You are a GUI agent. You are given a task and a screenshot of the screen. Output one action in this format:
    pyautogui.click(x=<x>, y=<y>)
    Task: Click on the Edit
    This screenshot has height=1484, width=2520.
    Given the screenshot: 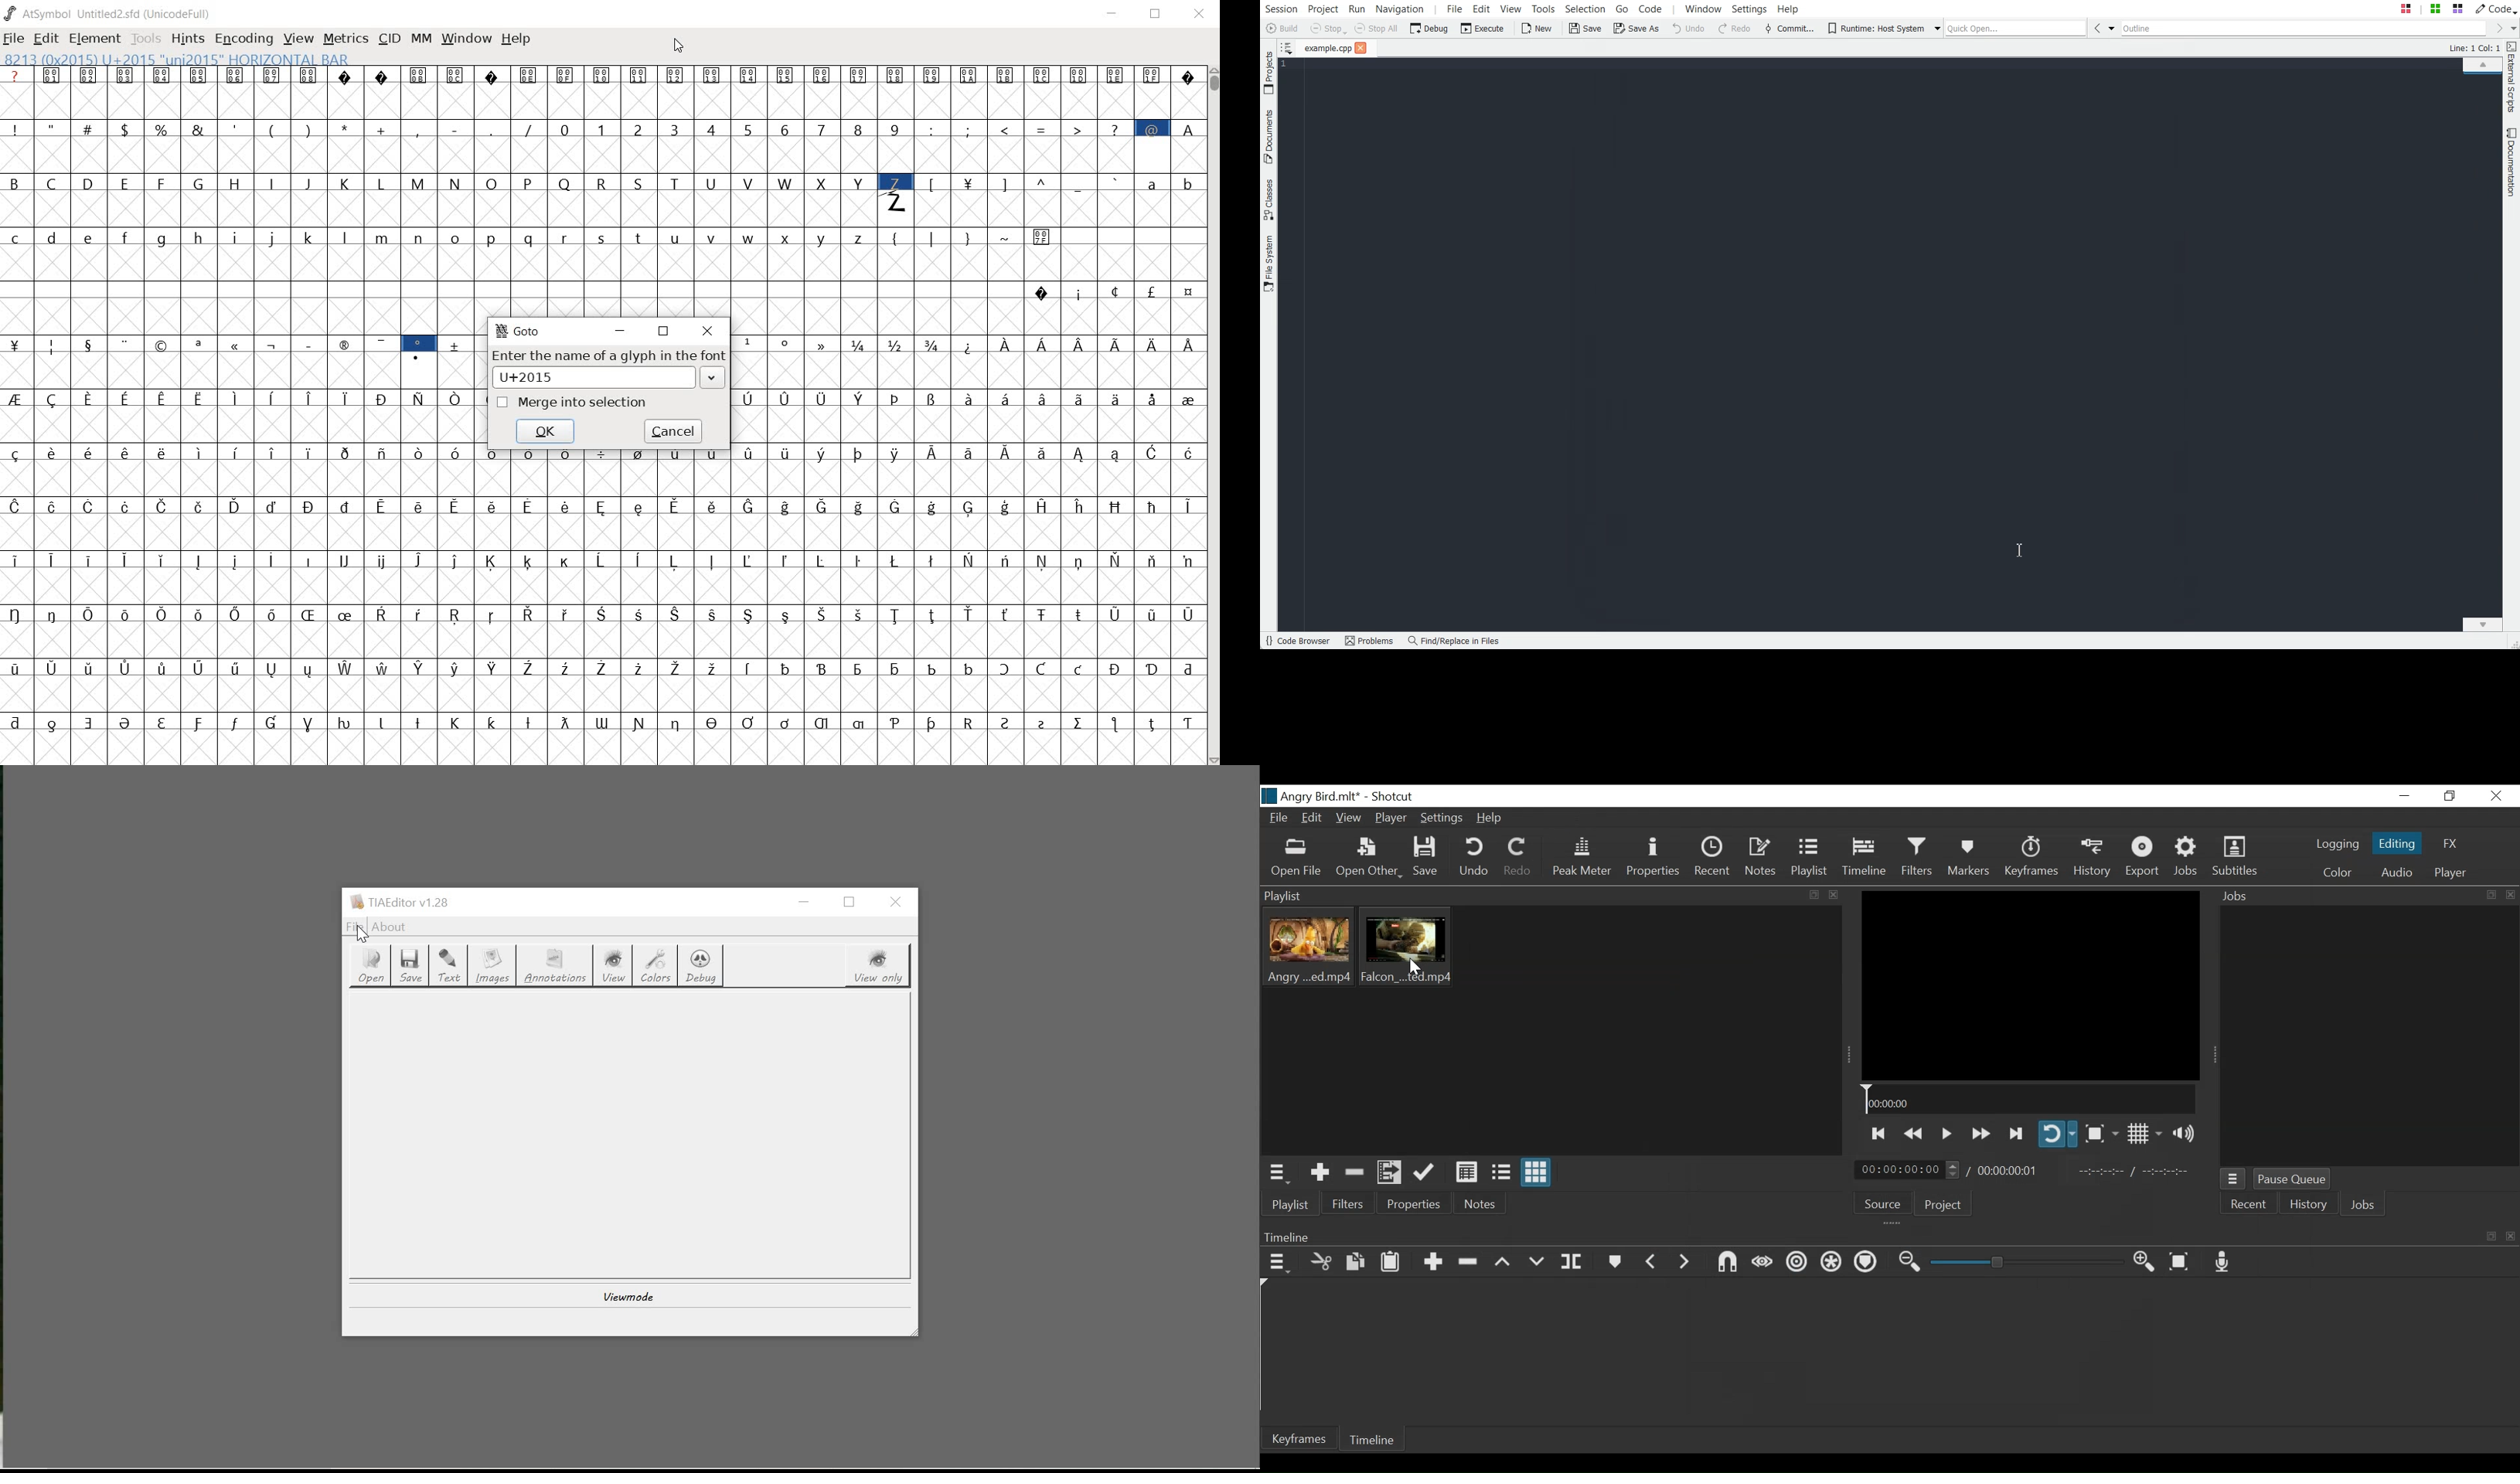 What is the action you would take?
    pyautogui.click(x=1481, y=9)
    